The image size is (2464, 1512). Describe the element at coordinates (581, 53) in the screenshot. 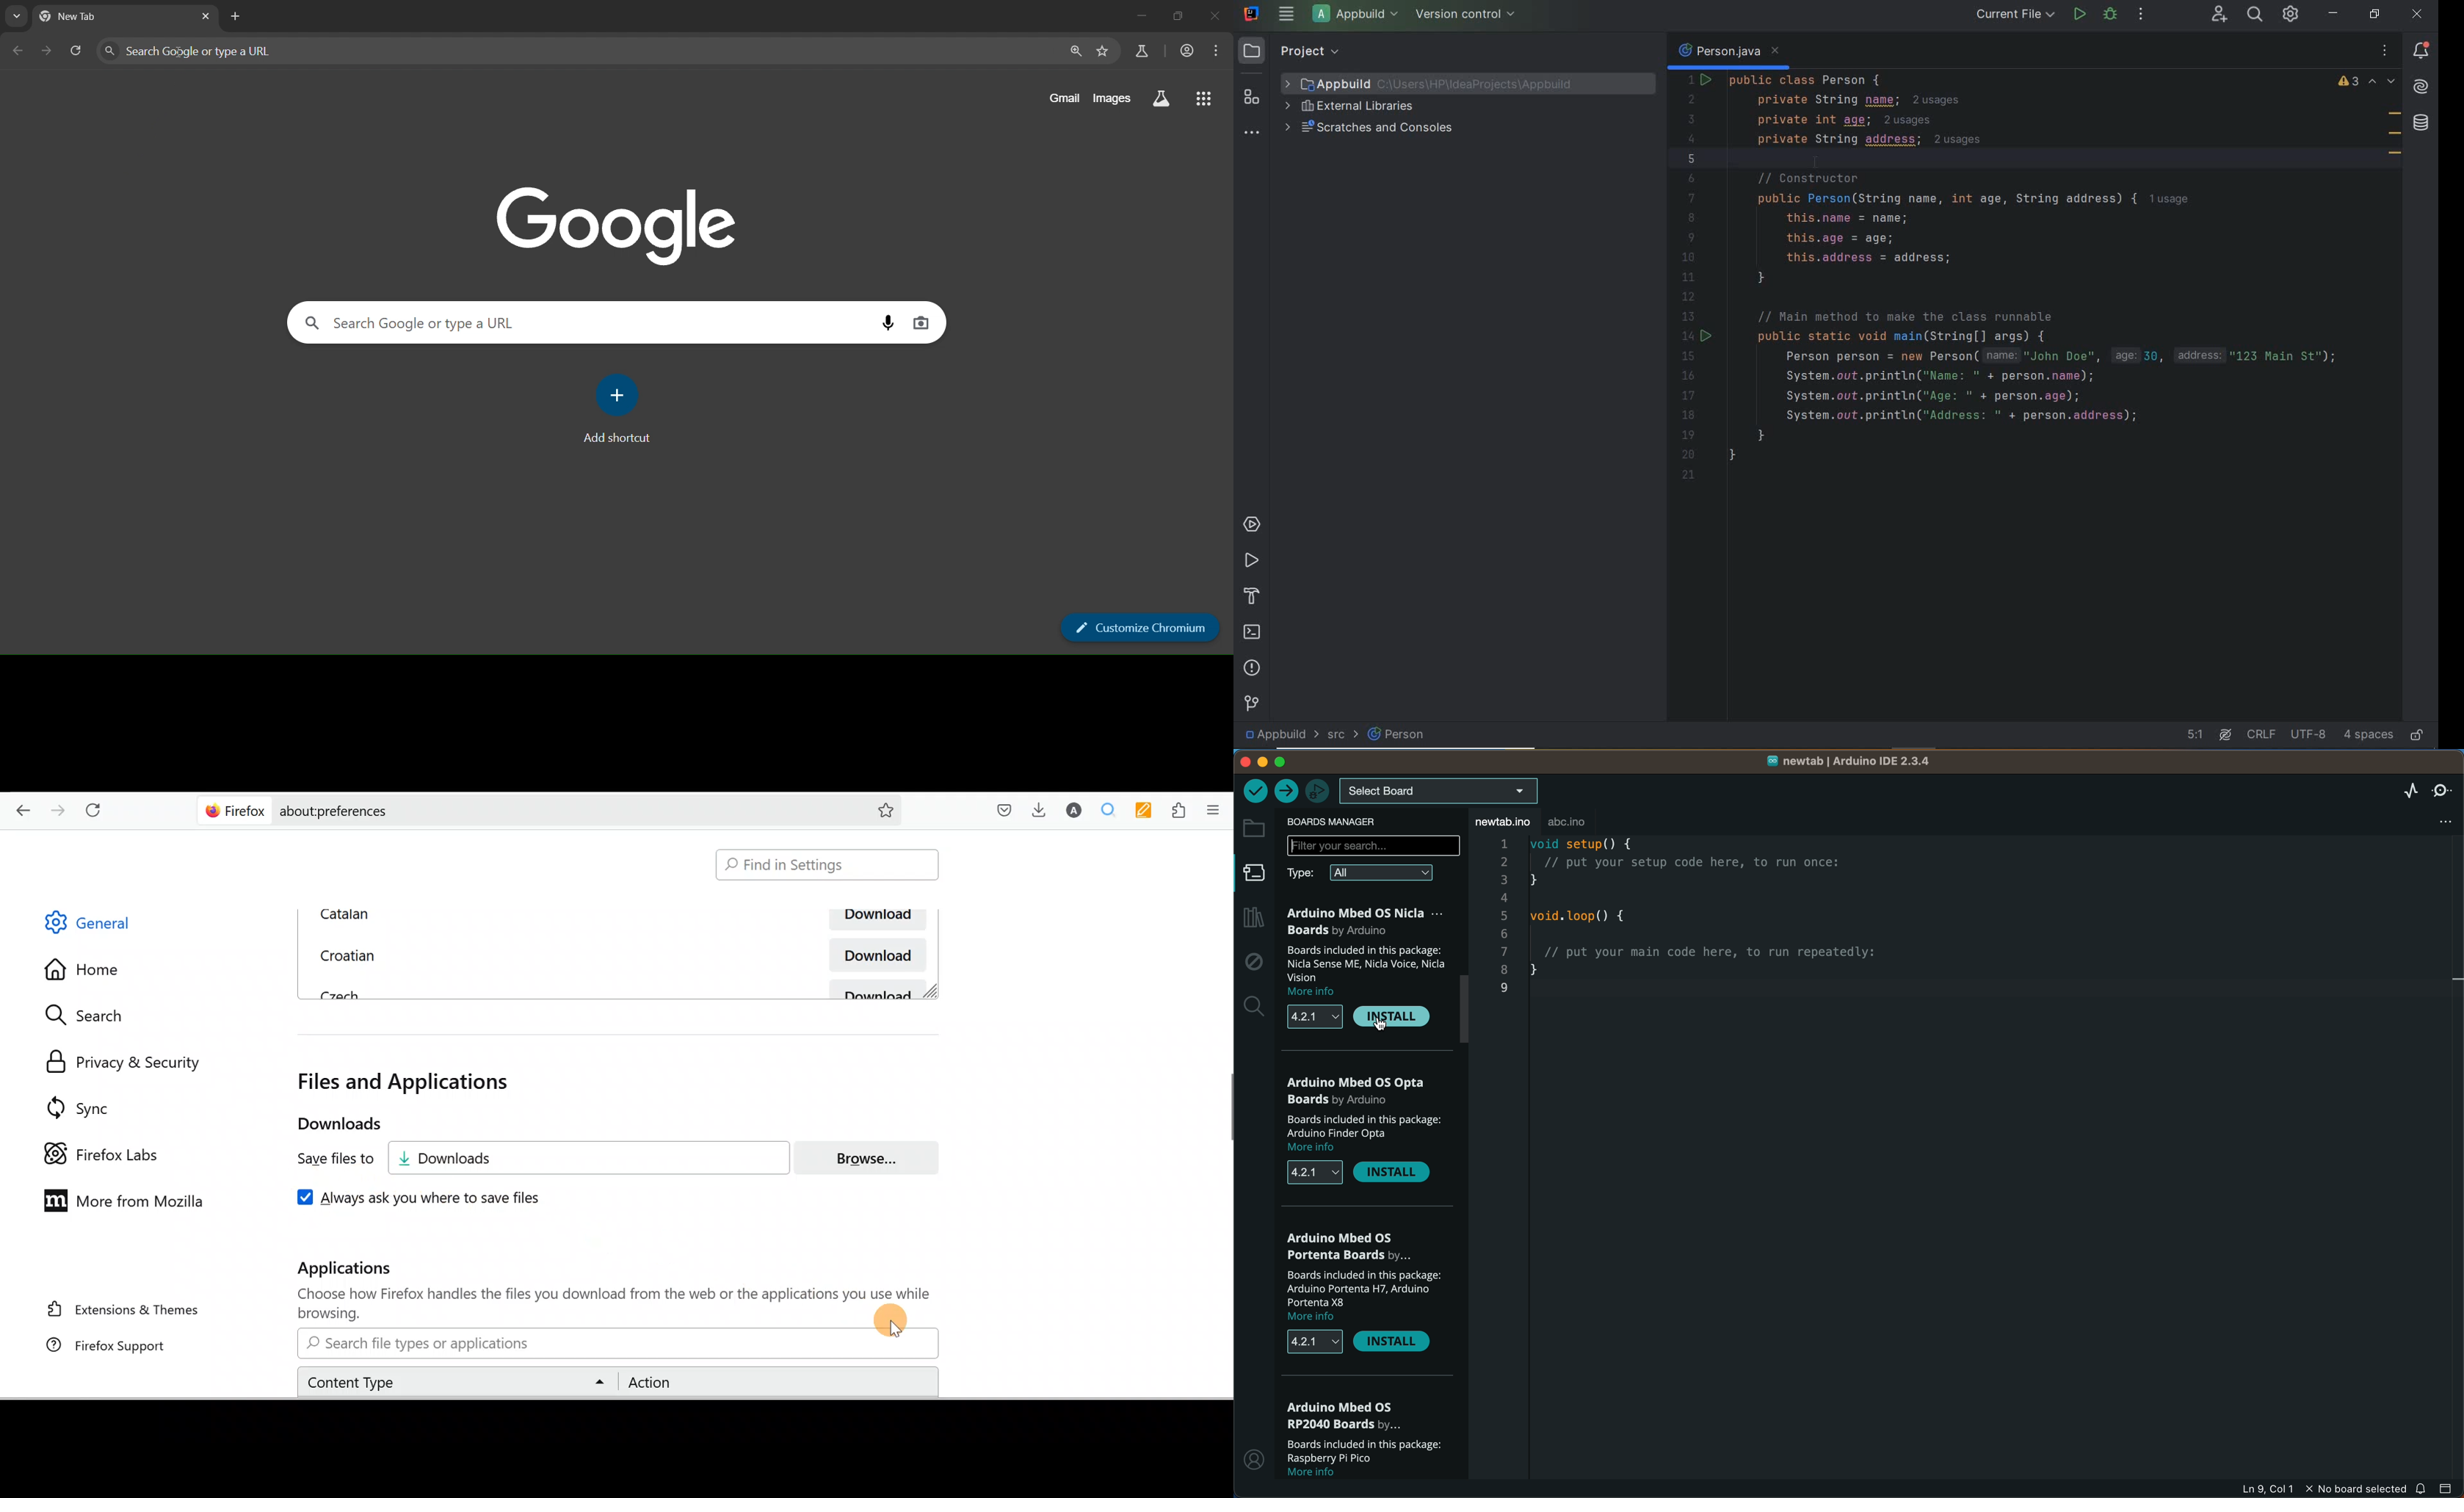

I see `search google or type a URL` at that location.